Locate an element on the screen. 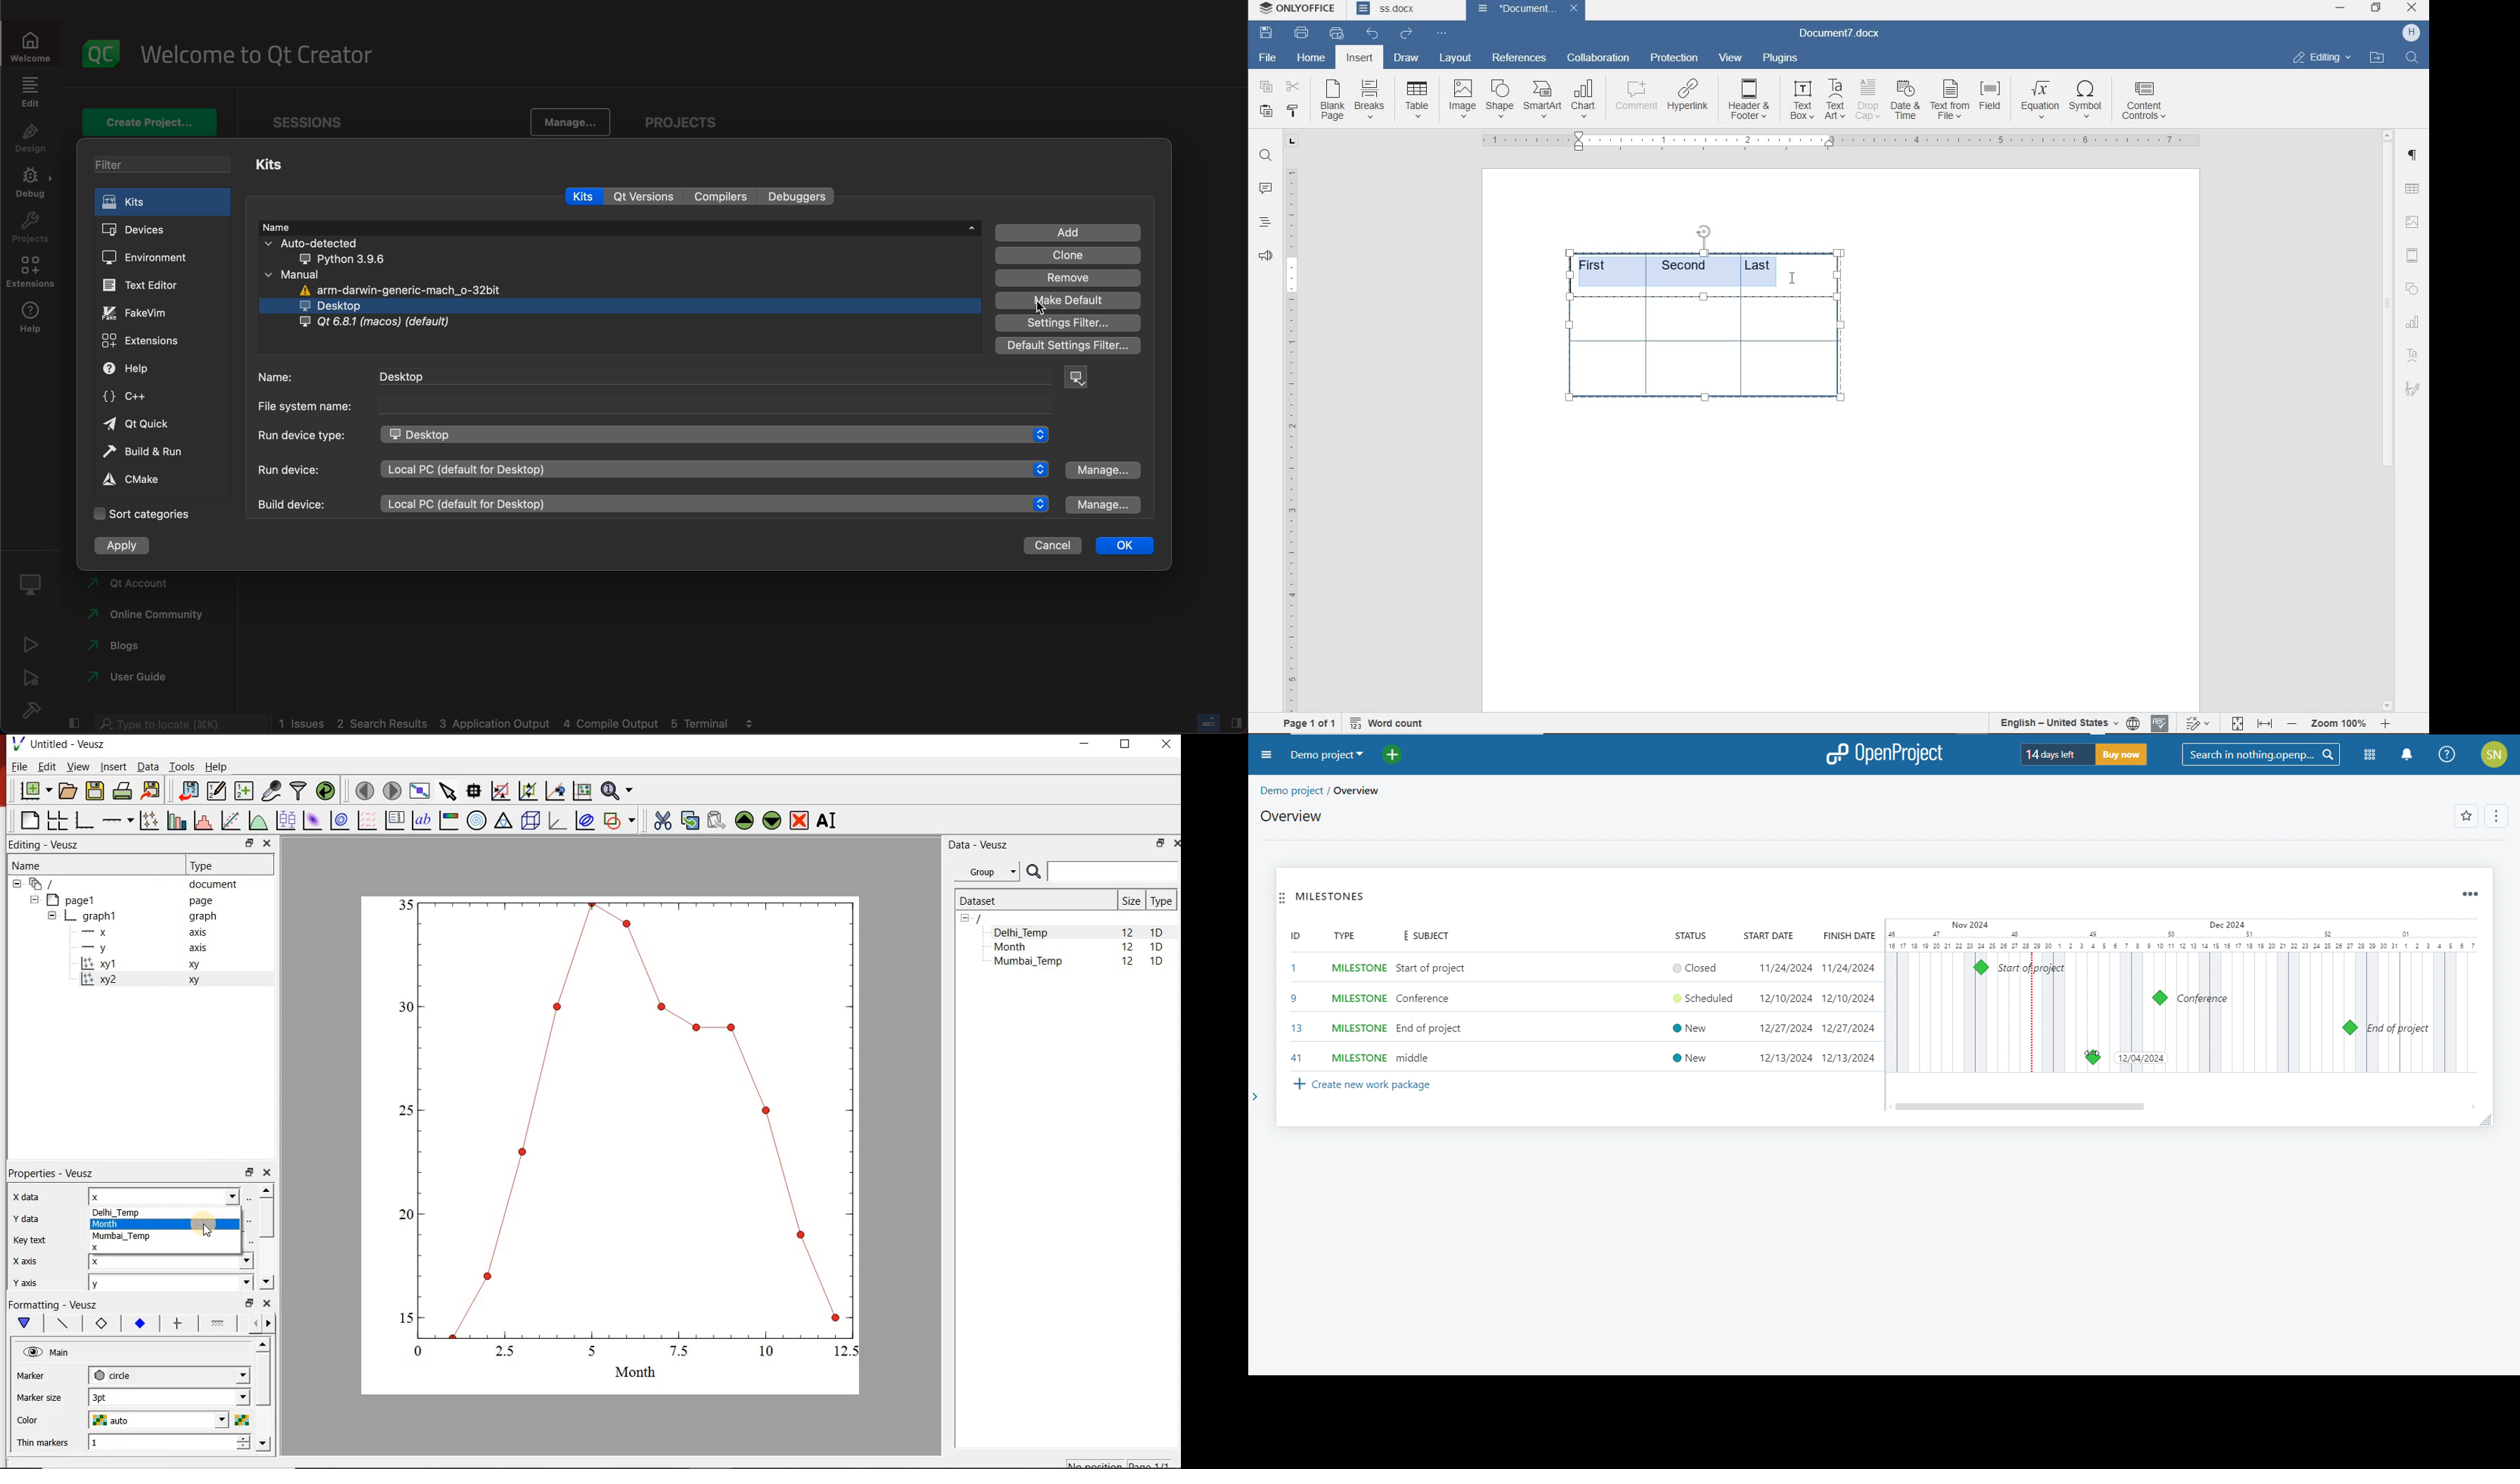 The height and width of the screenshot is (1484, 2520). headings is located at coordinates (1264, 224).